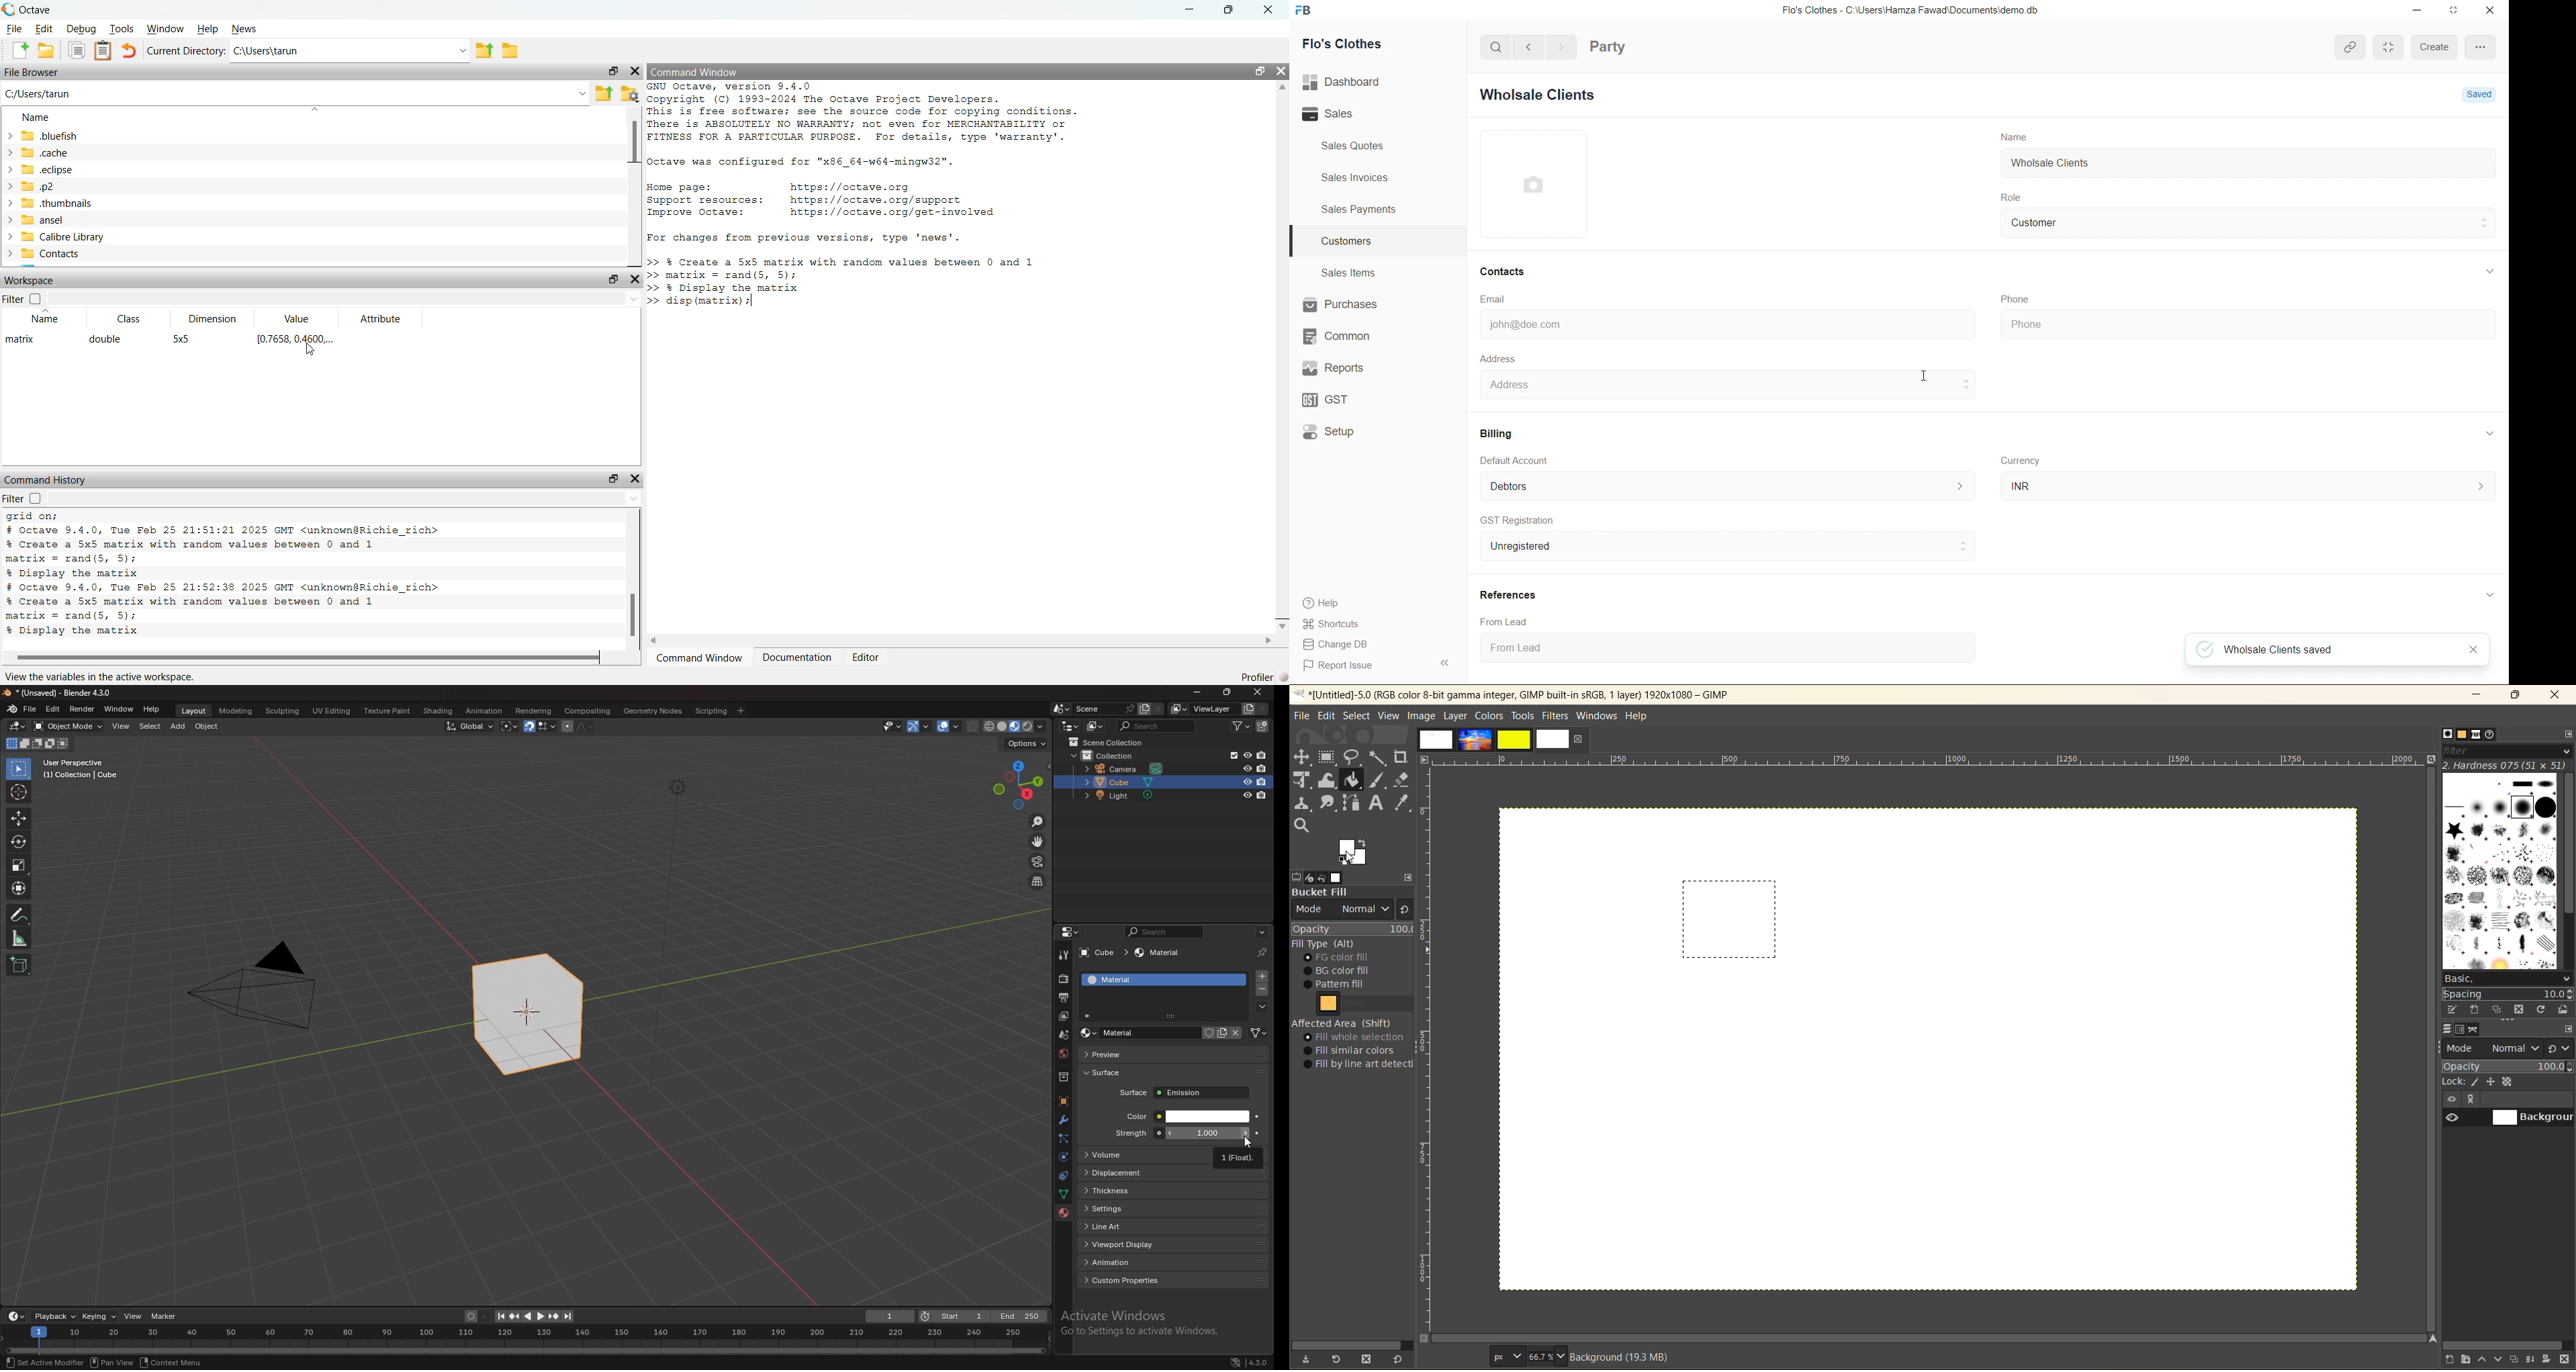 This screenshot has width=2576, height=1372. Describe the element at coordinates (2490, 593) in the screenshot. I see `expand` at that location.